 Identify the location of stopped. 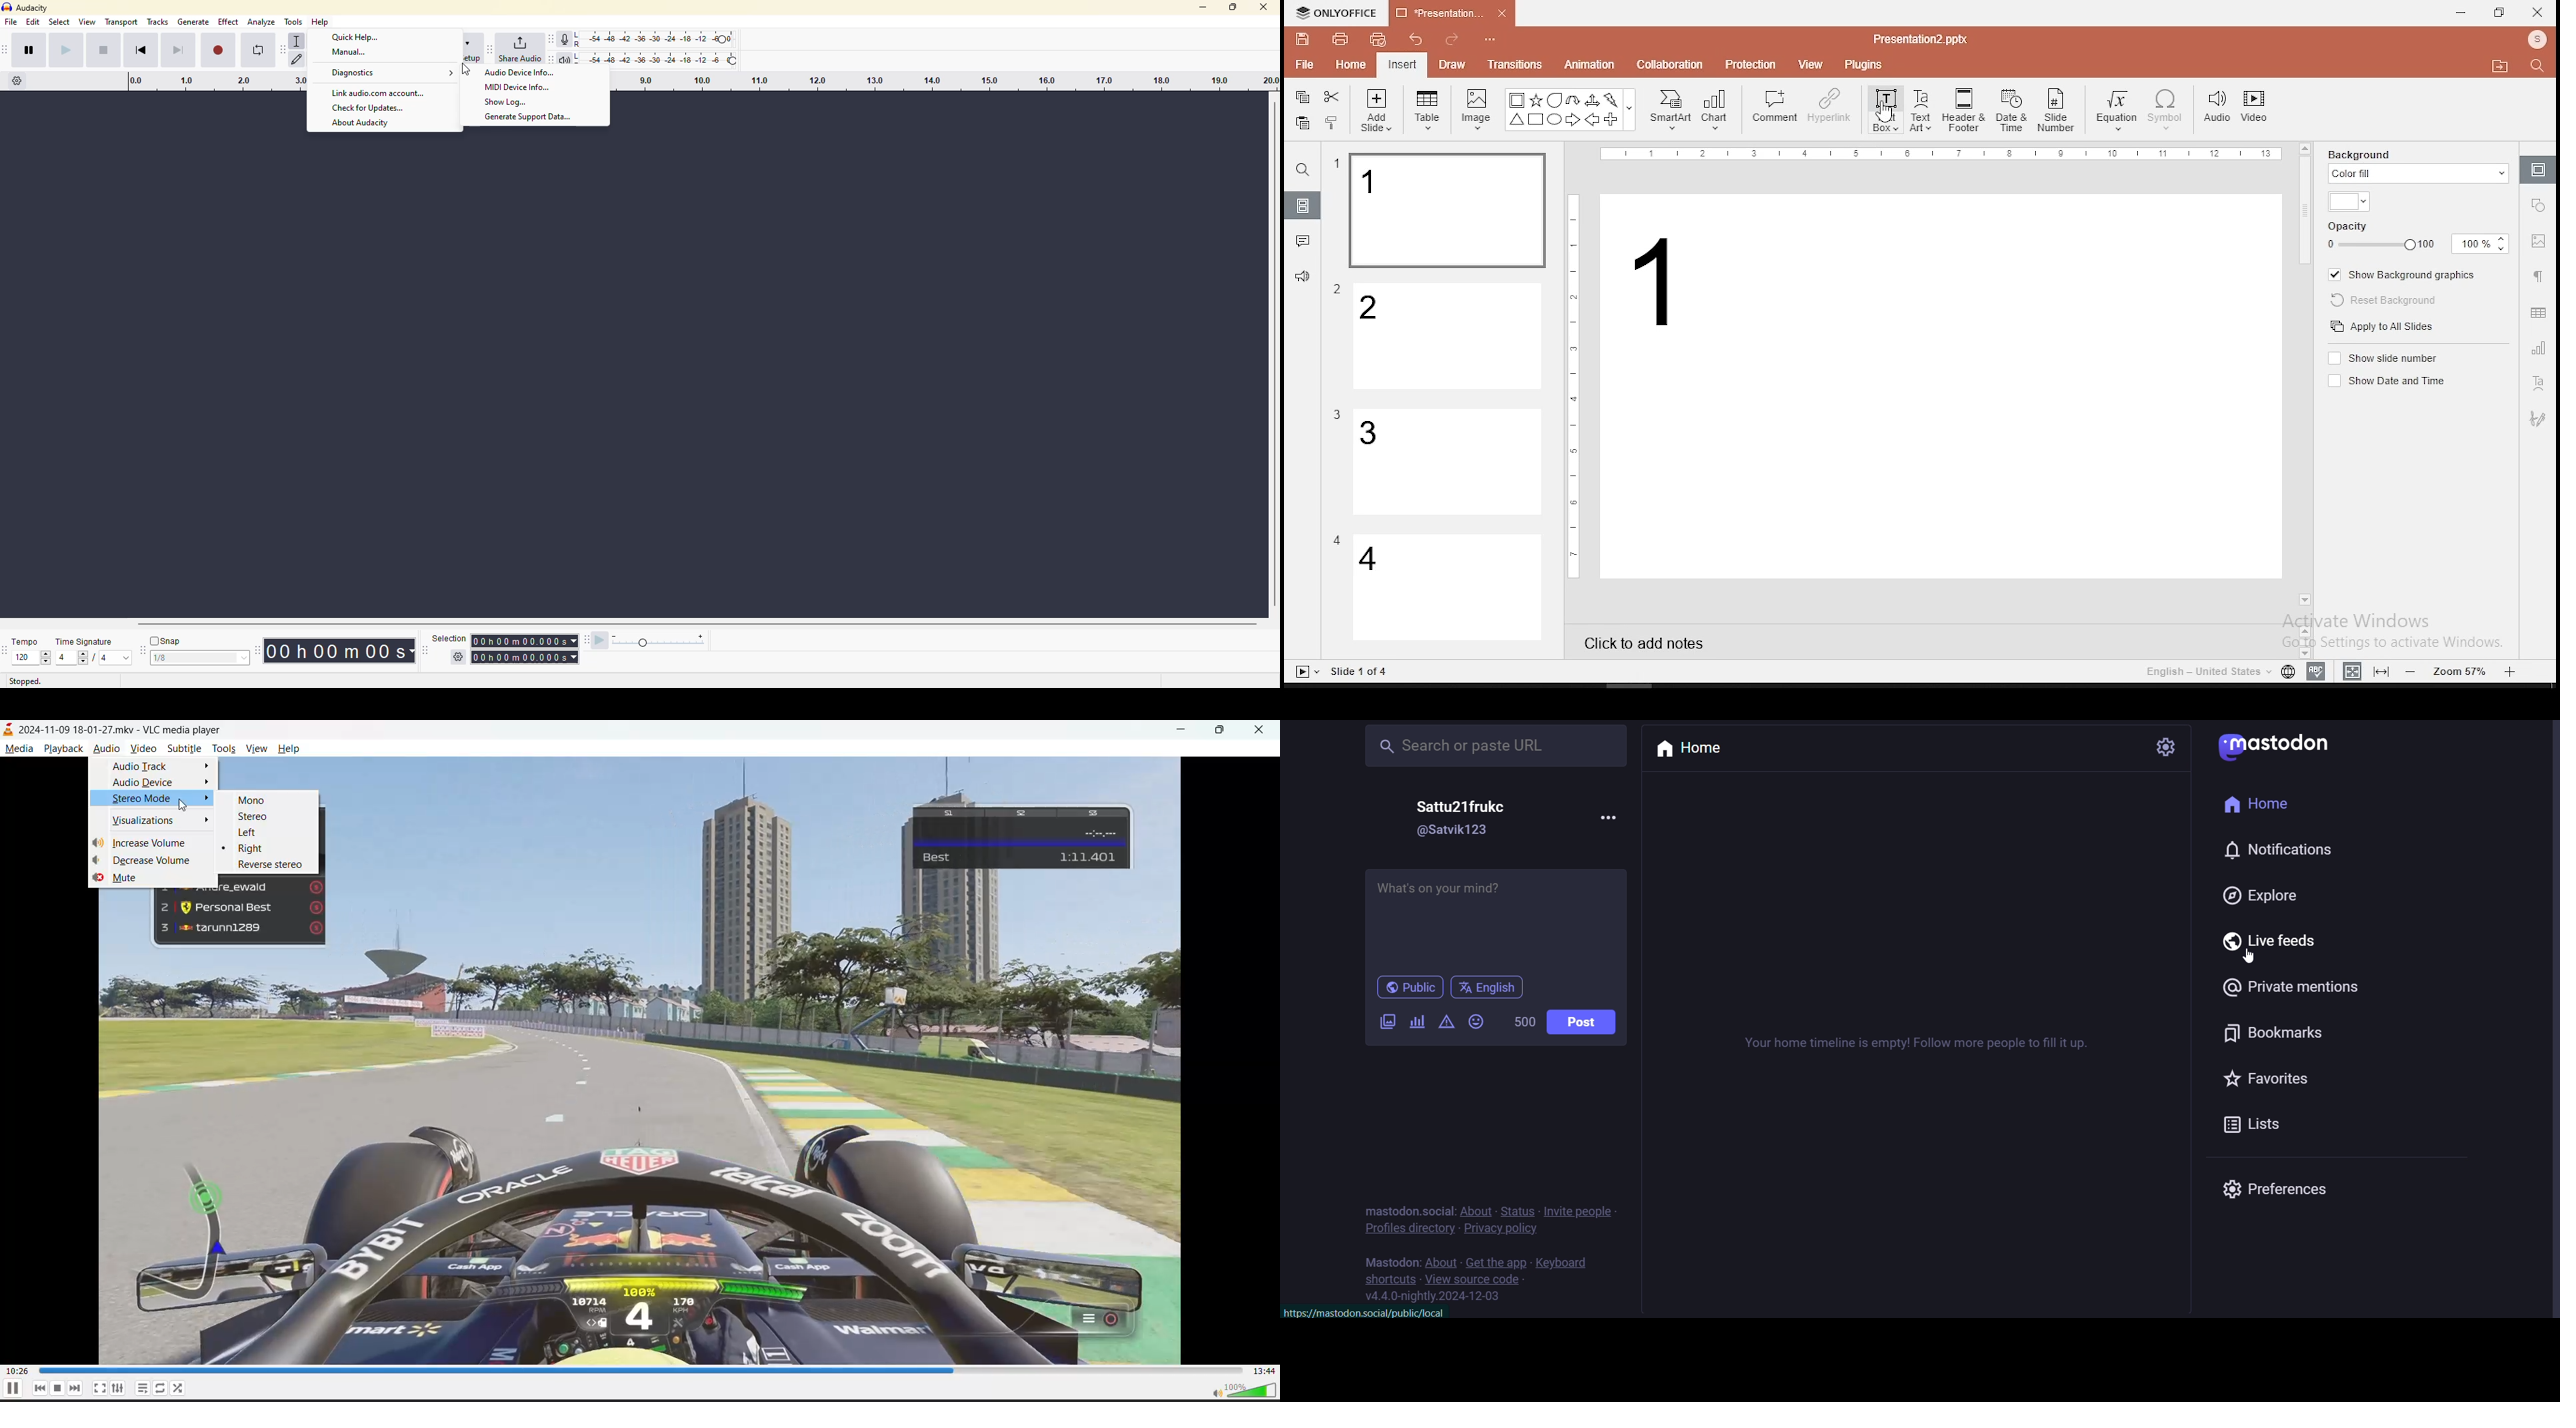
(28, 681).